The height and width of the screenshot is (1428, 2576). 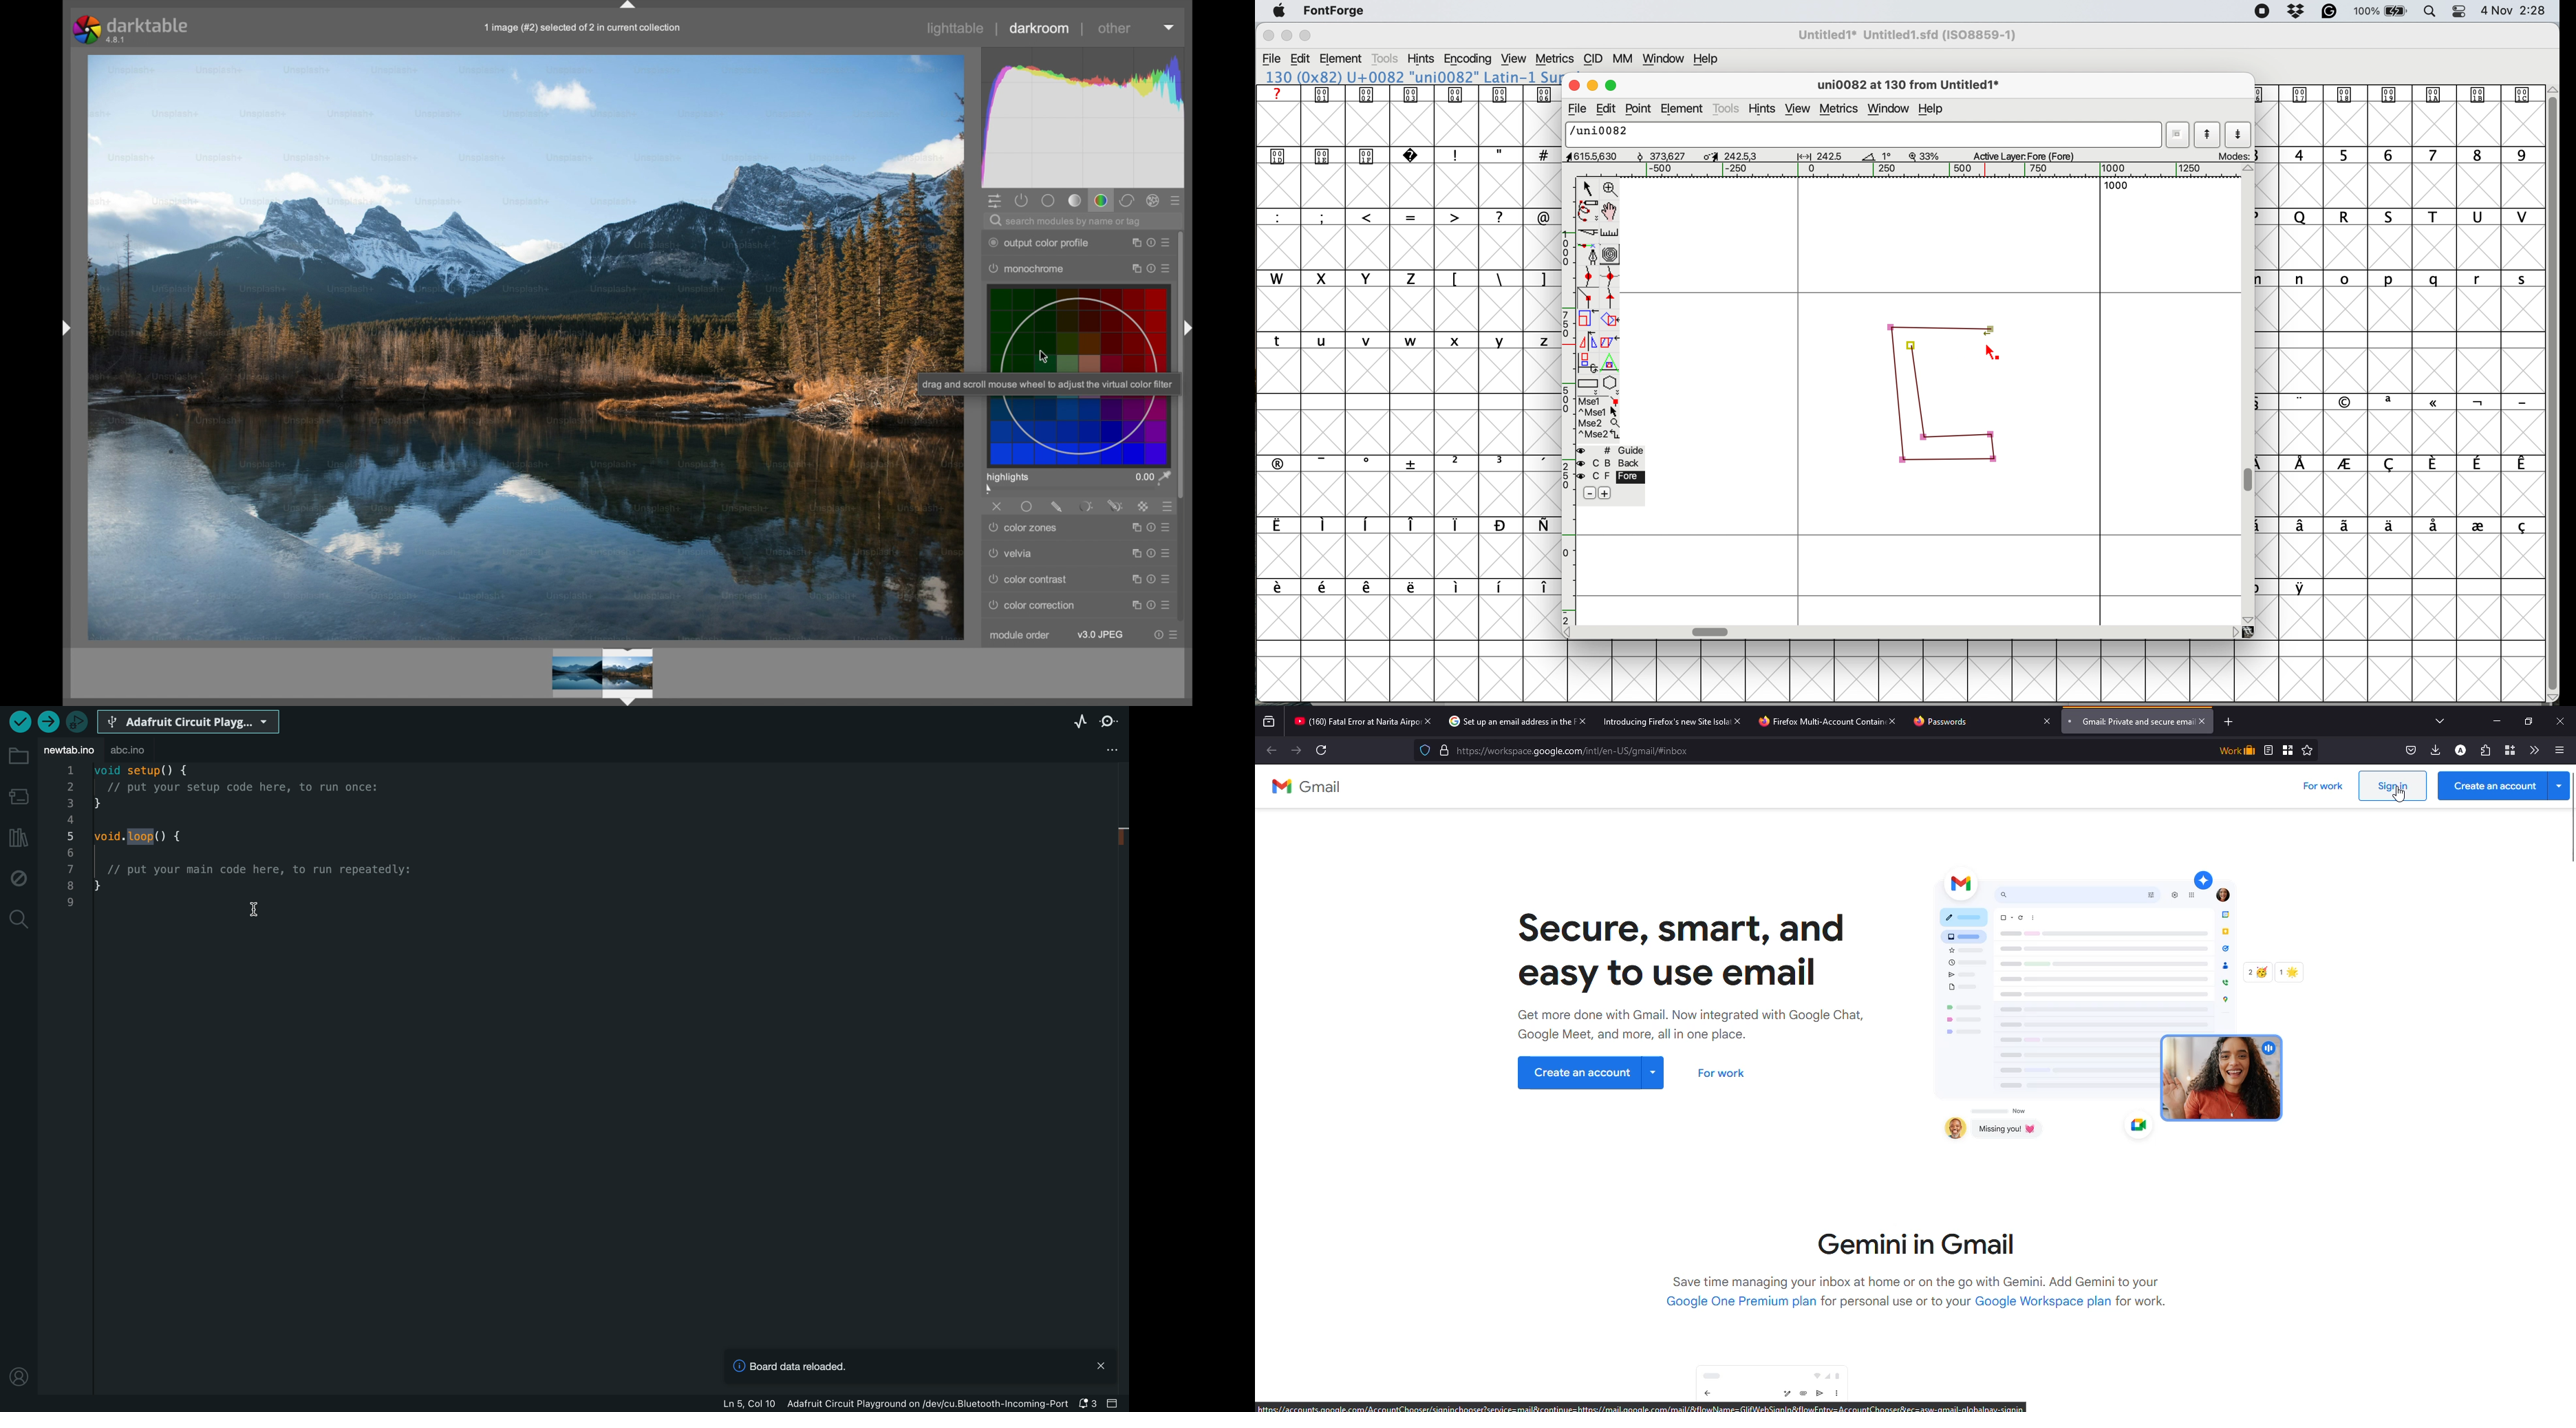 What do you see at coordinates (1025, 528) in the screenshot?
I see `color zones` at bounding box center [1025, 528].